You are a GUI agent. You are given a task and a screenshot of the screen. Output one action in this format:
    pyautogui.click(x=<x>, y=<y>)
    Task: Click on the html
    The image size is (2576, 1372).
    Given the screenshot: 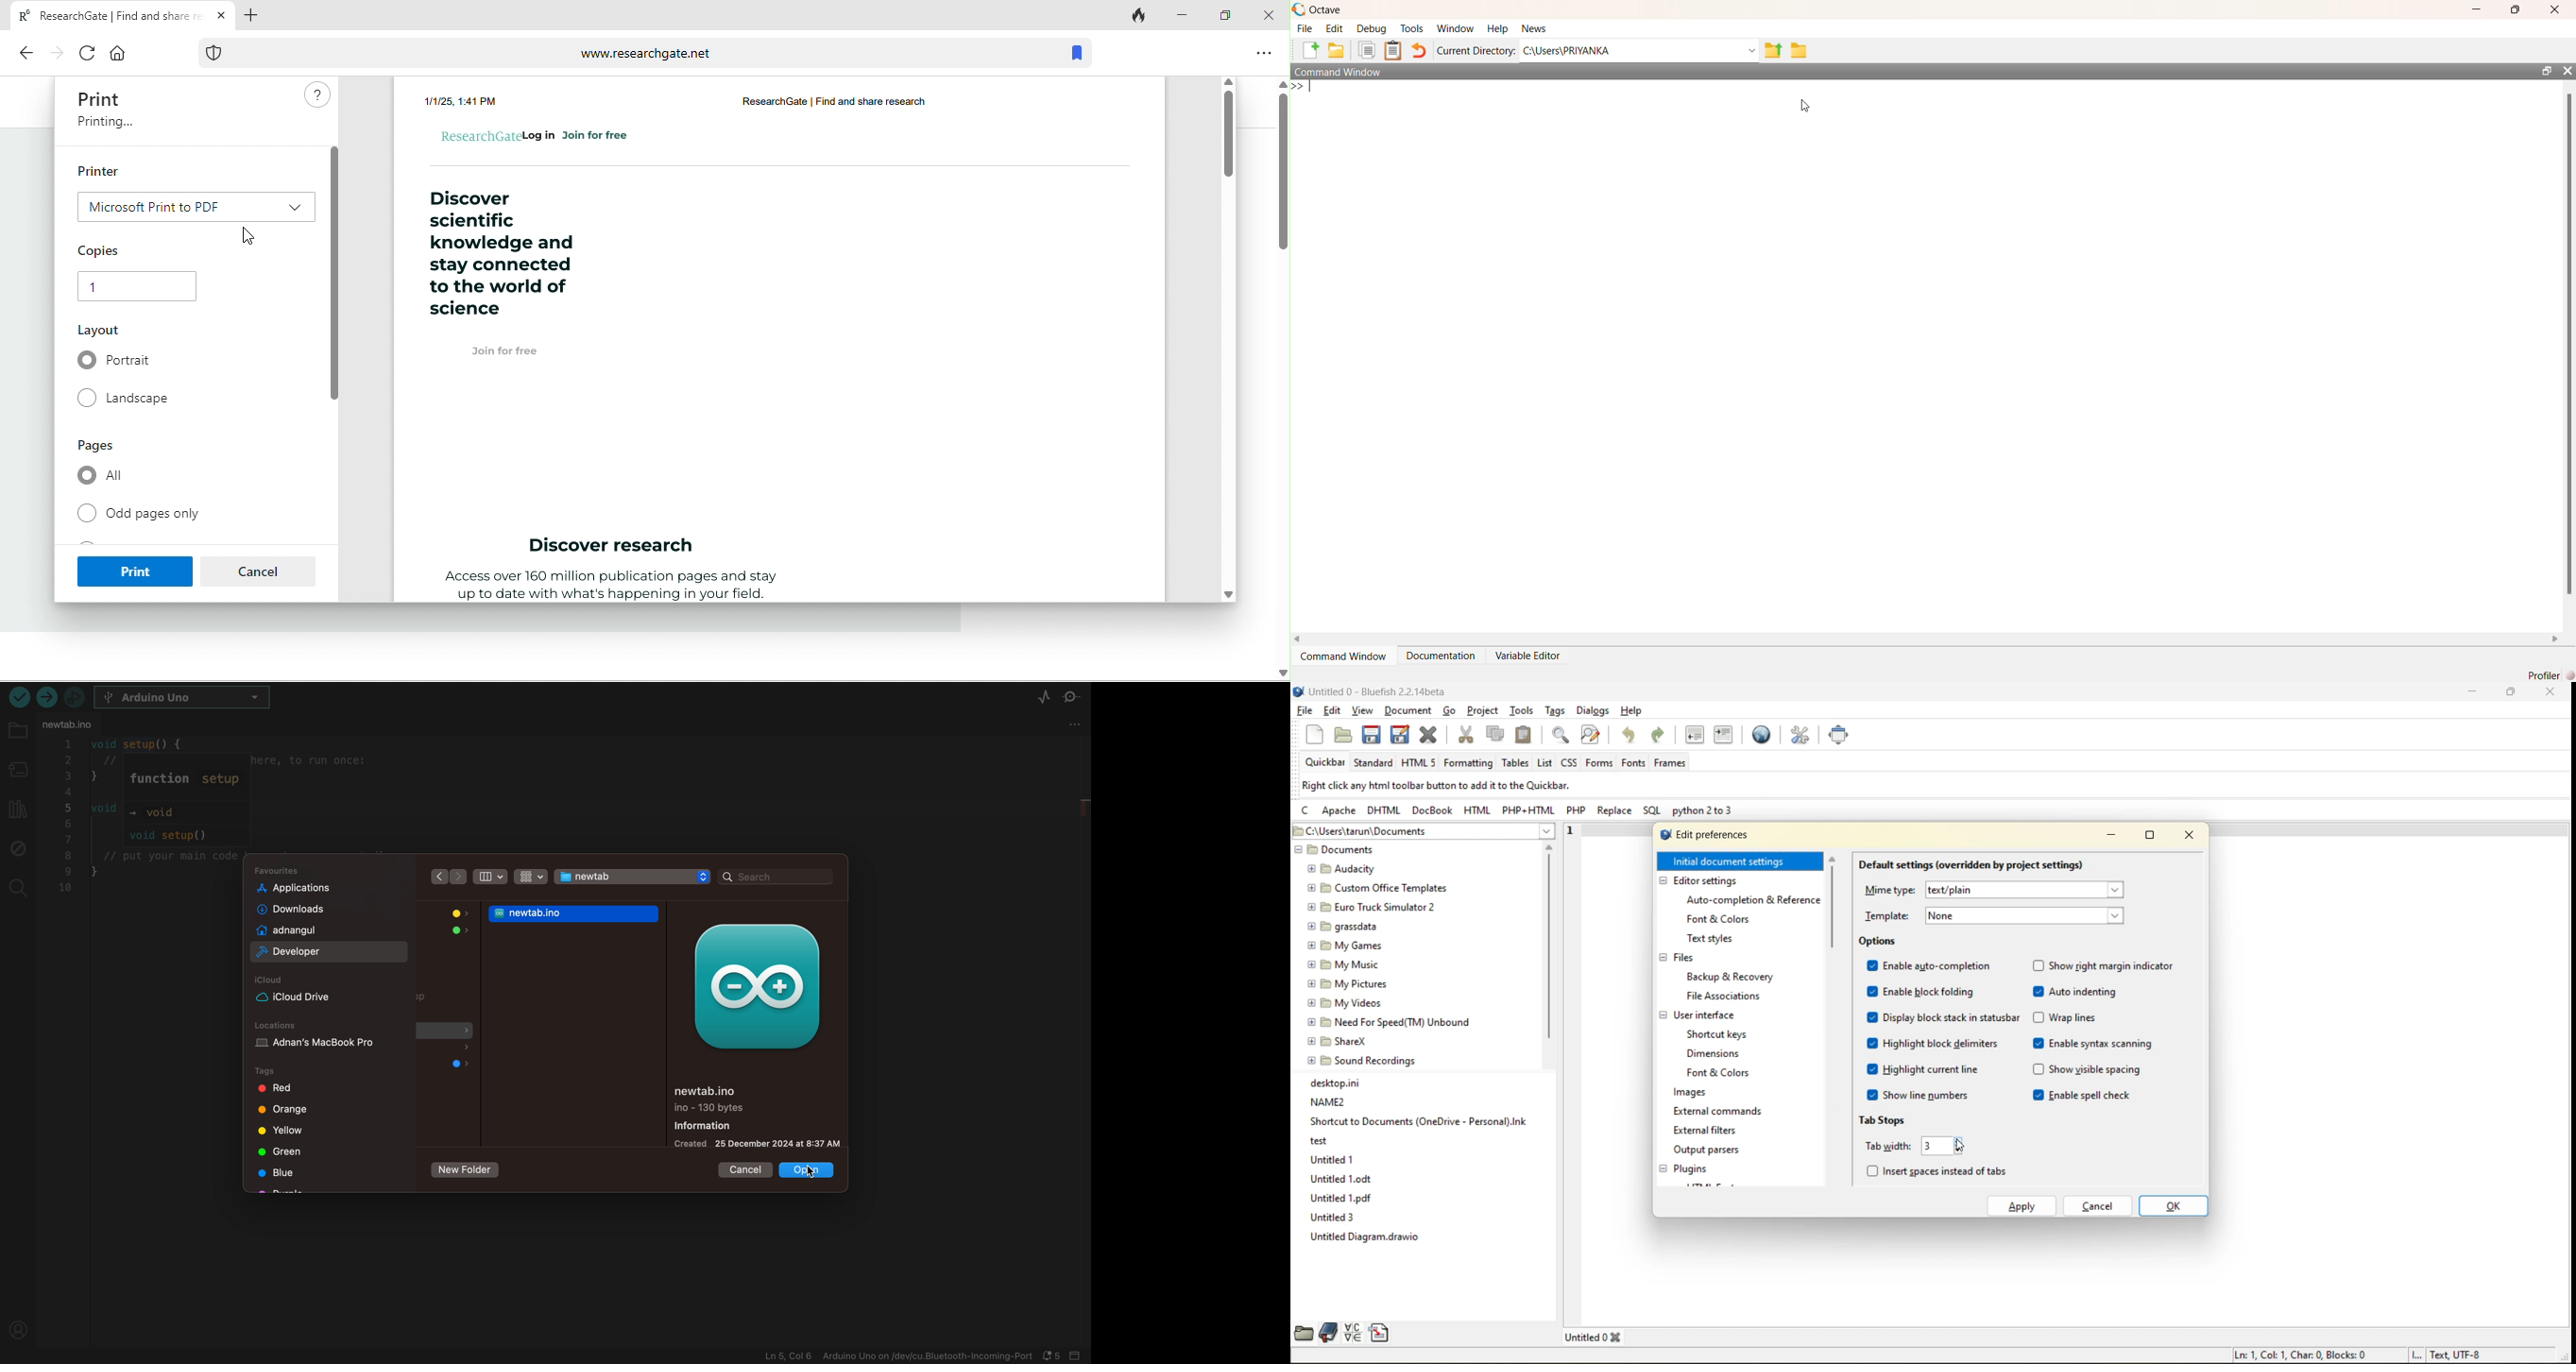 What is the action you would take?
    pyautogui.click(x=1477, y=809)
    